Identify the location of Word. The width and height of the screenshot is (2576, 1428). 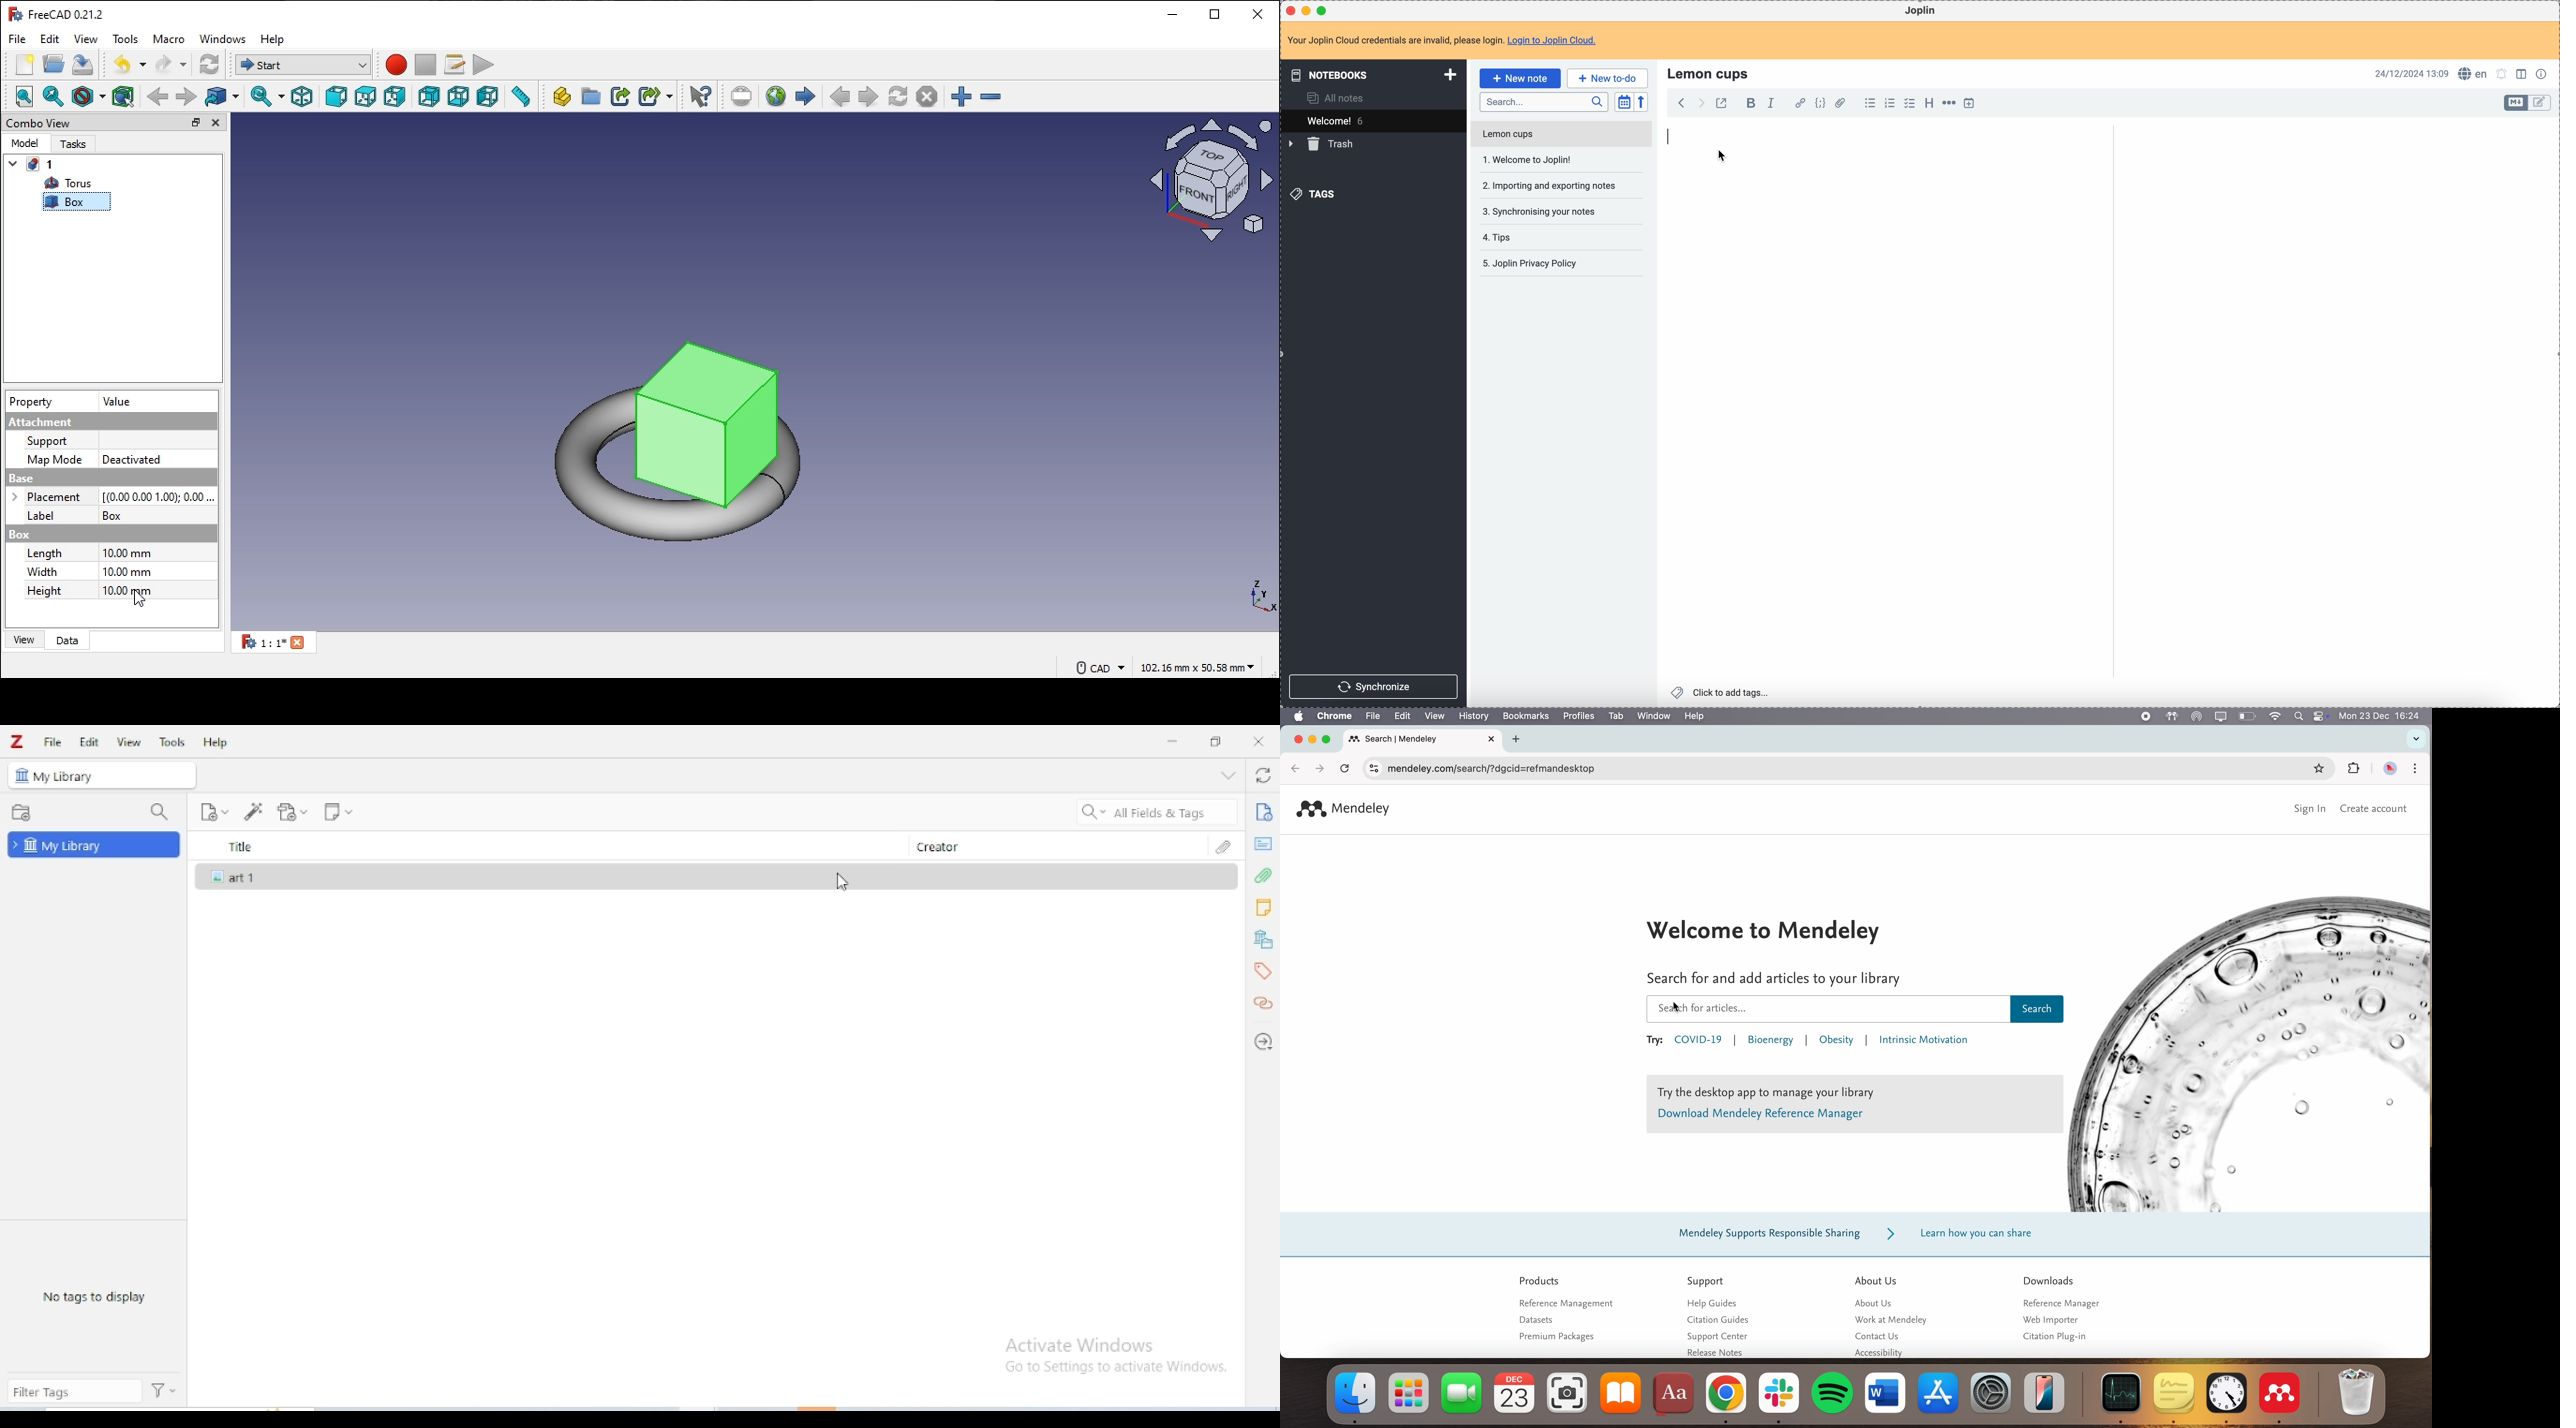
(1885, 1393).